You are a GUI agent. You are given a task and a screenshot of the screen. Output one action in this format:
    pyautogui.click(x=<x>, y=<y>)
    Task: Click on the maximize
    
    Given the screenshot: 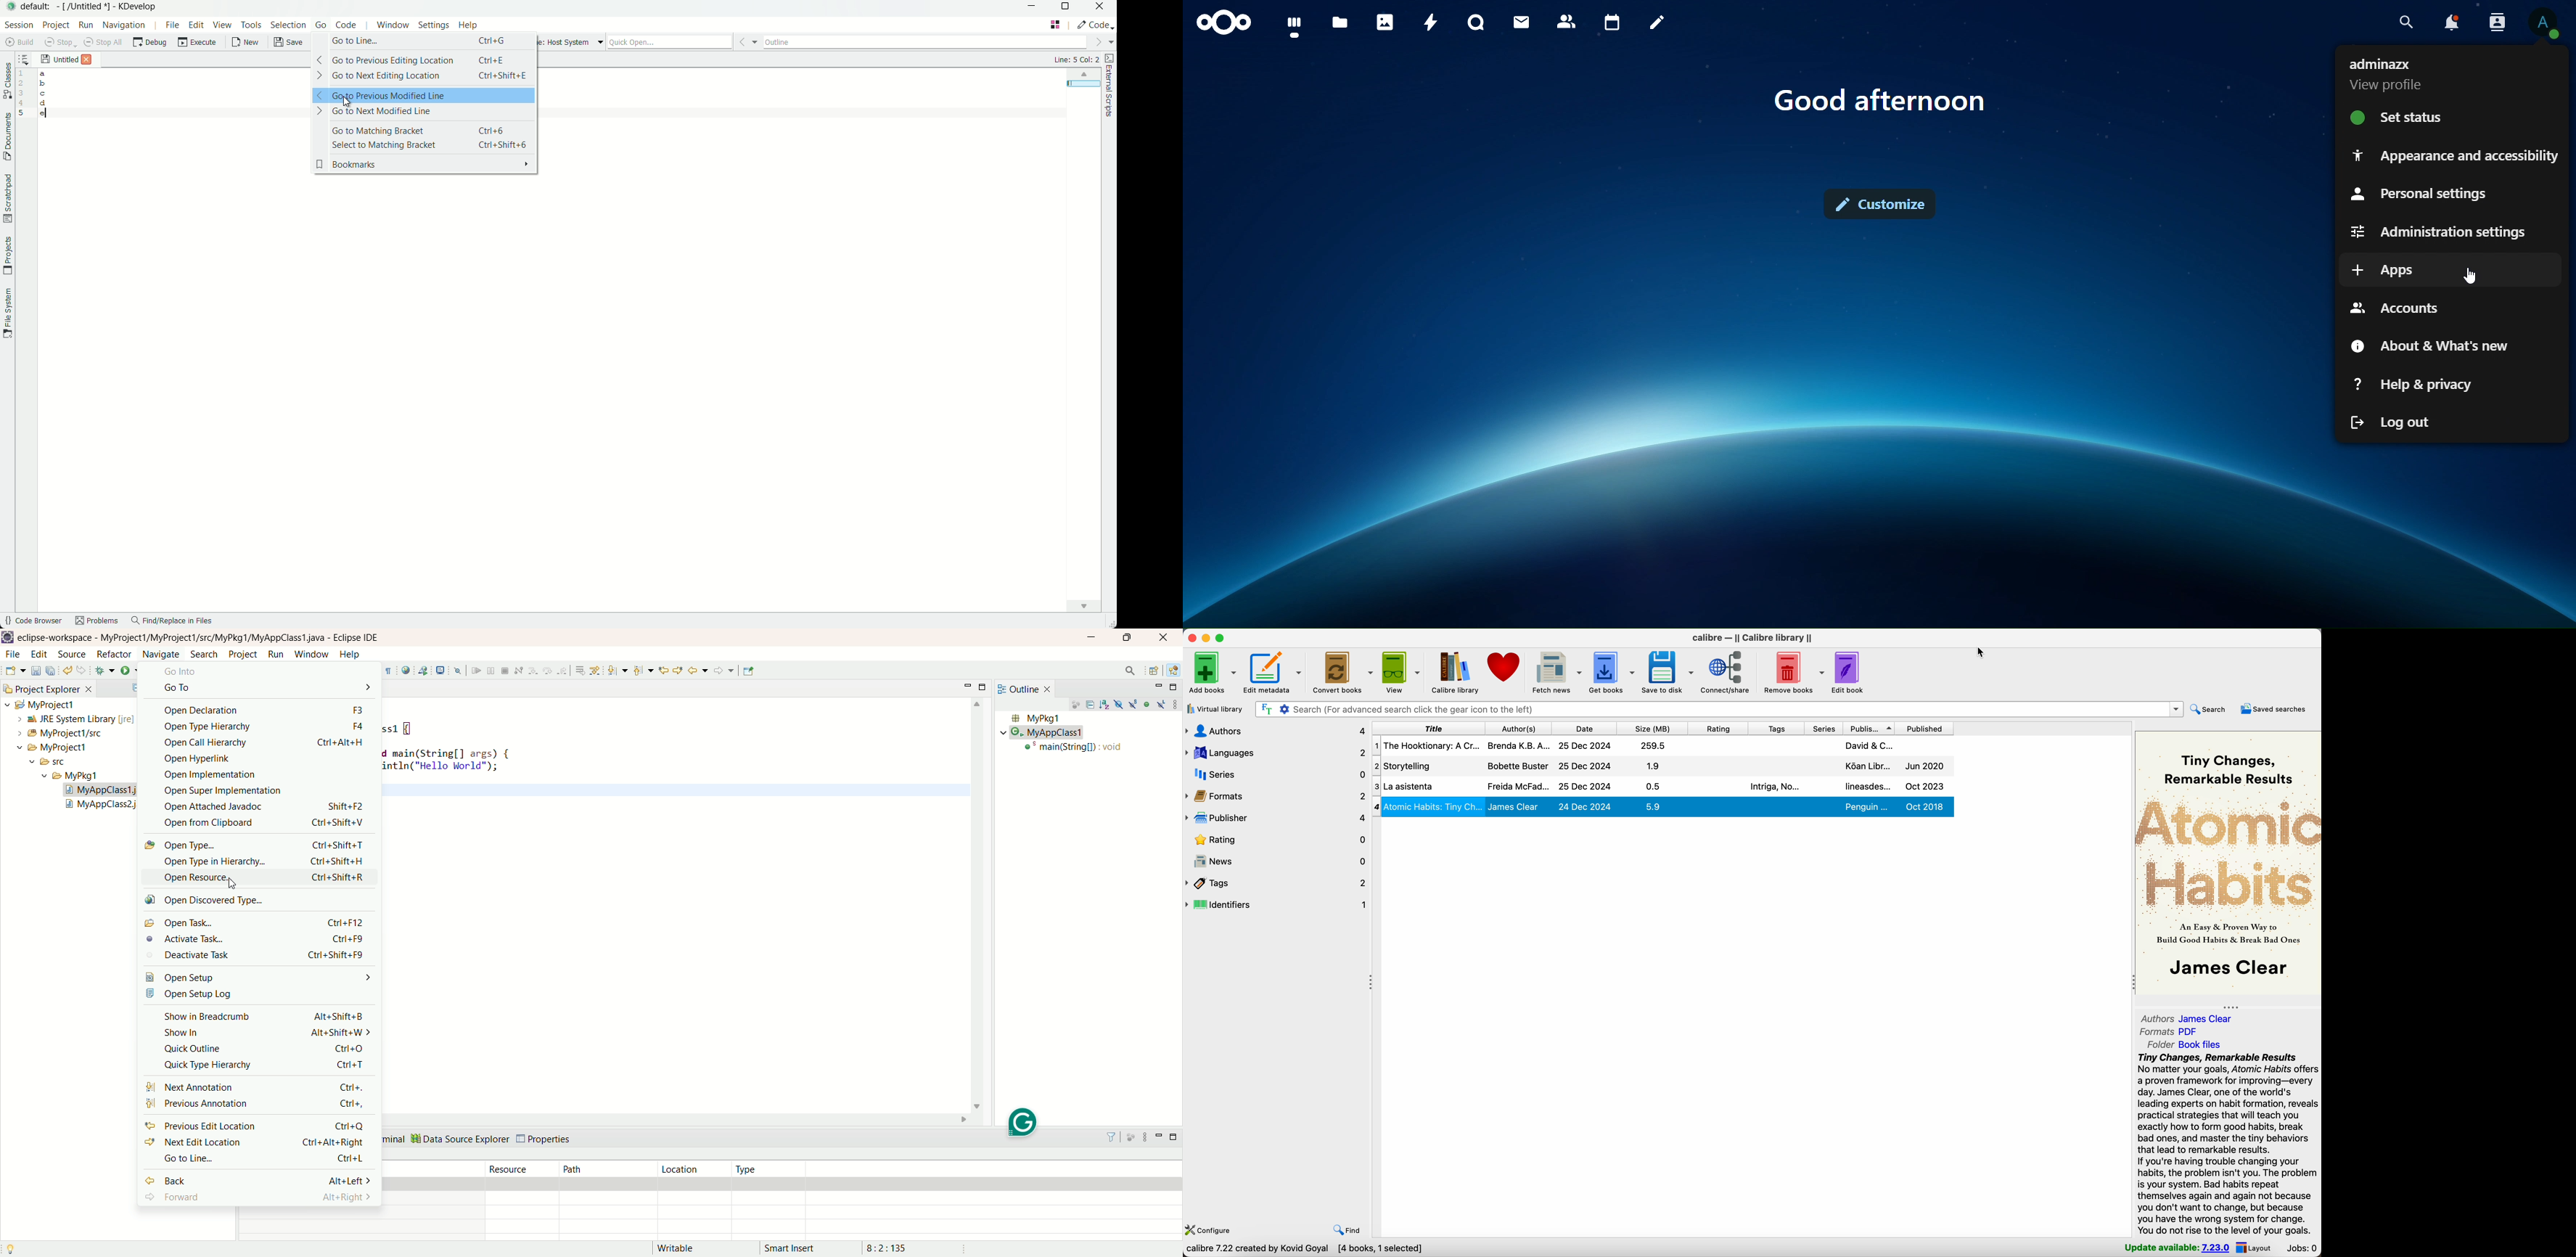 What is the action you would take?
    pyautogui.click(x=1126, y=639)
    